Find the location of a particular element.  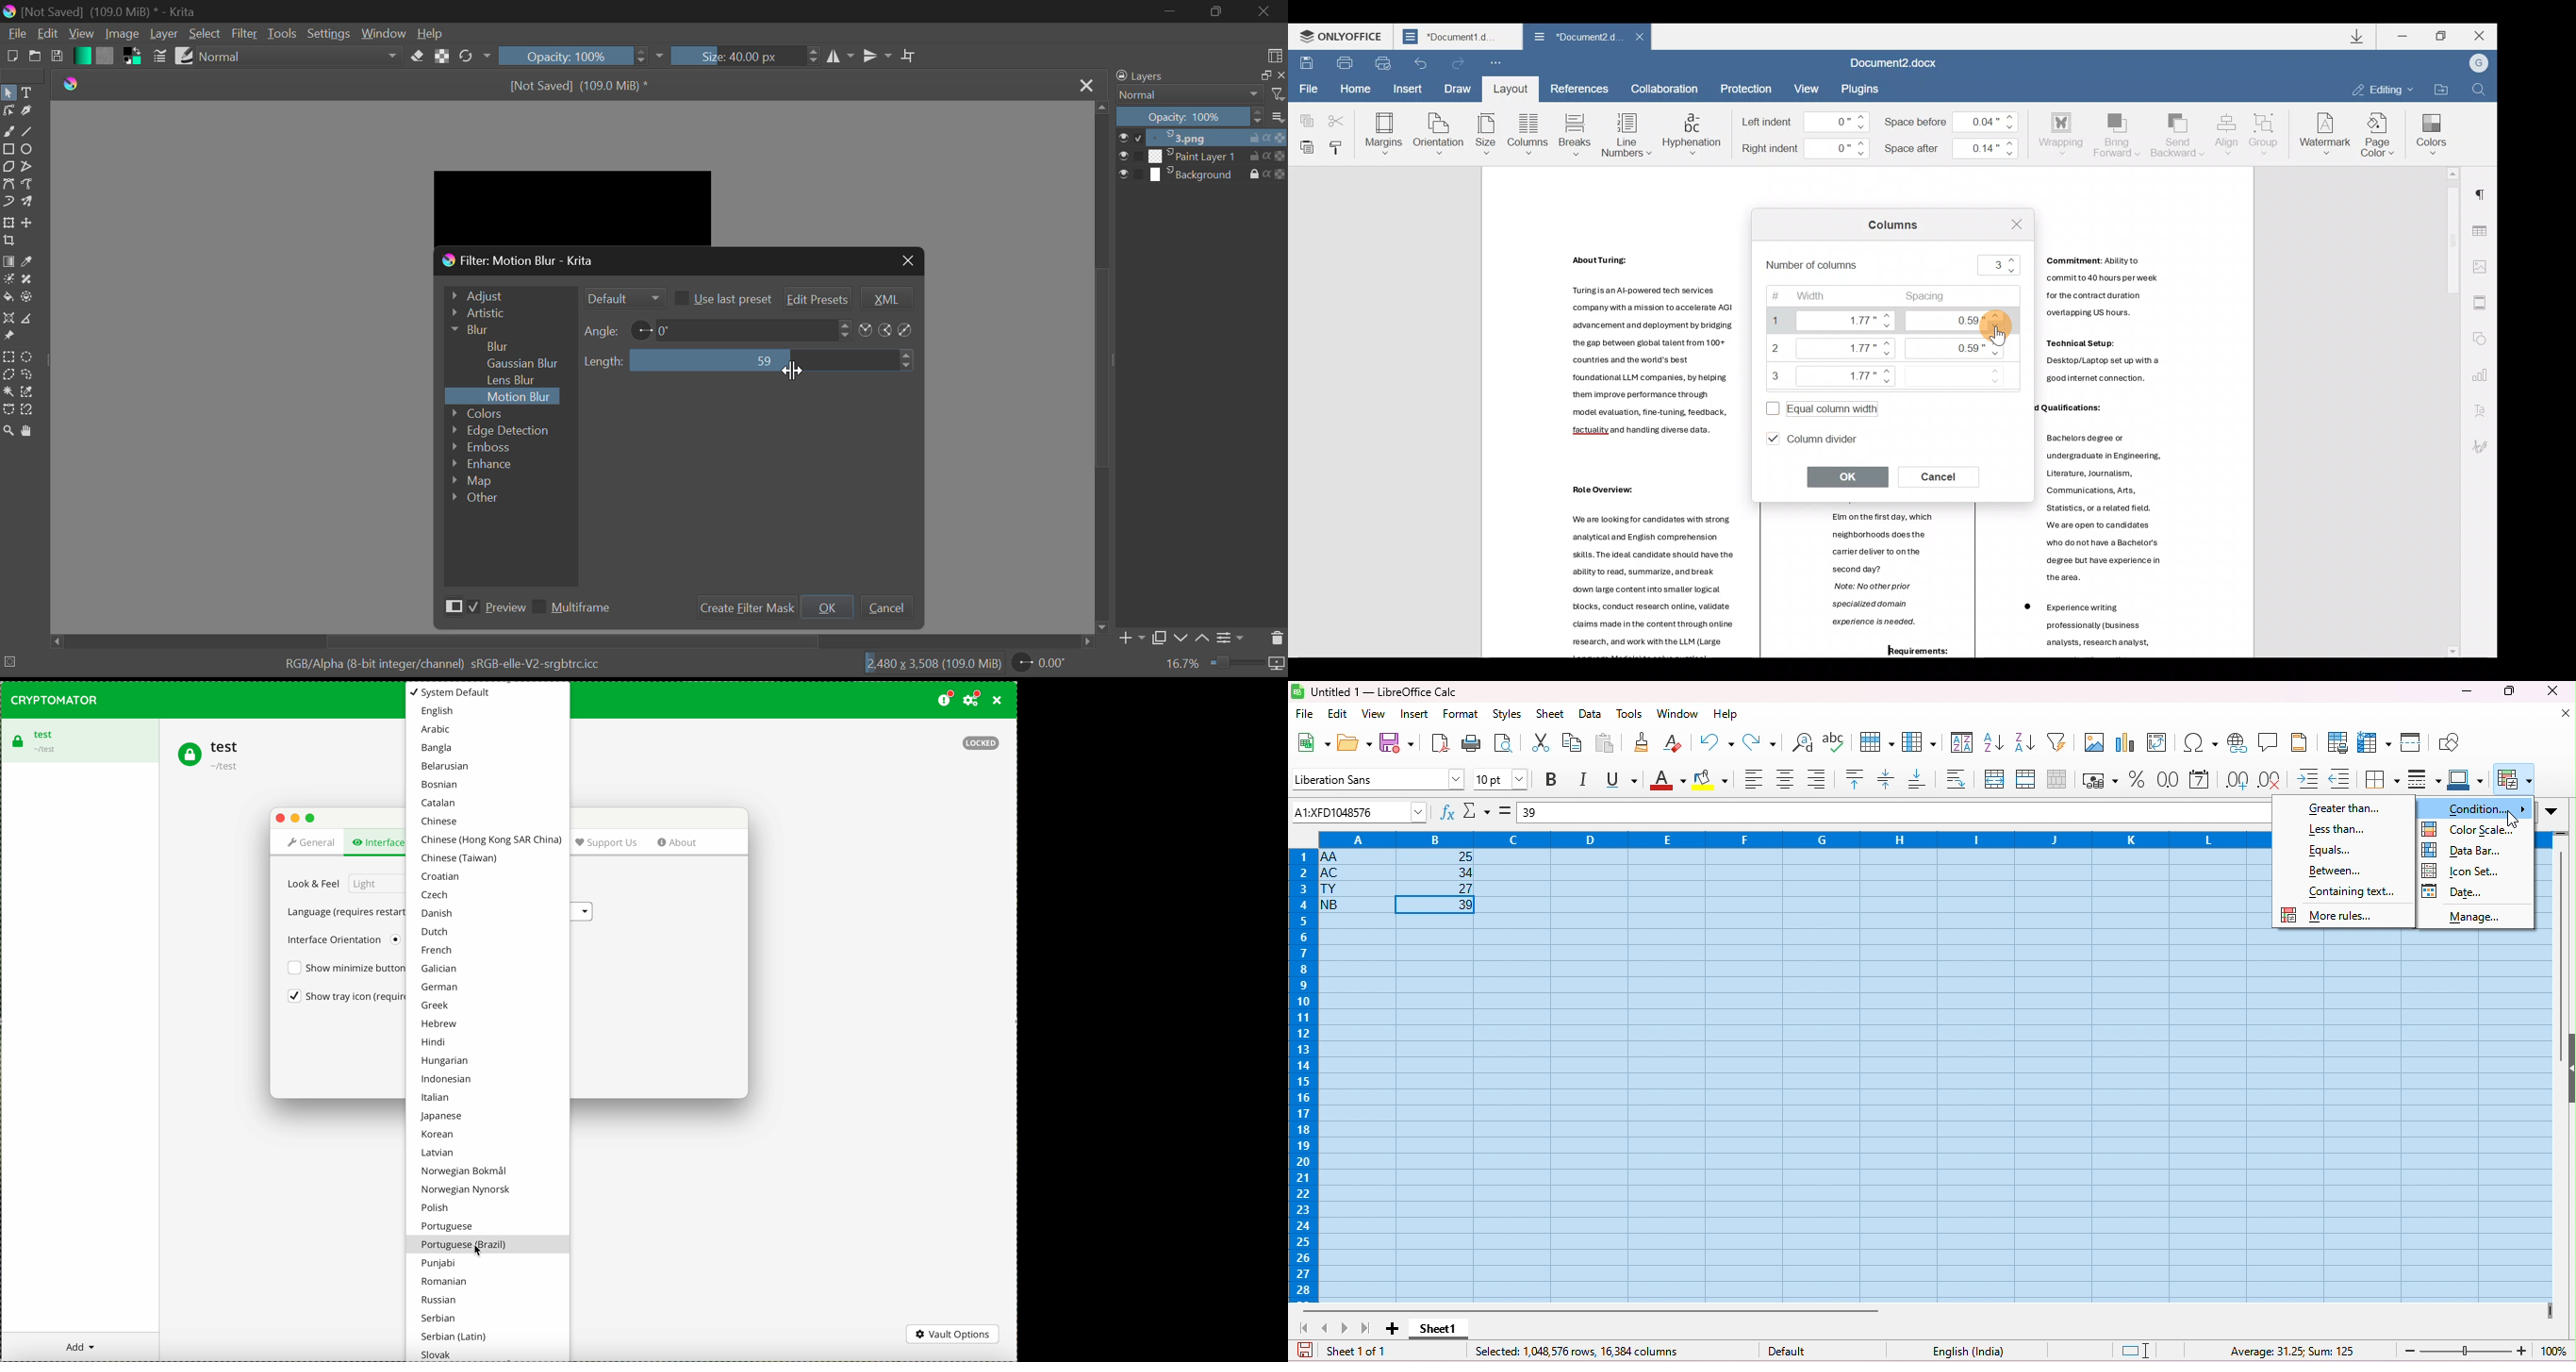

close is located at coordinates (2565, 714).